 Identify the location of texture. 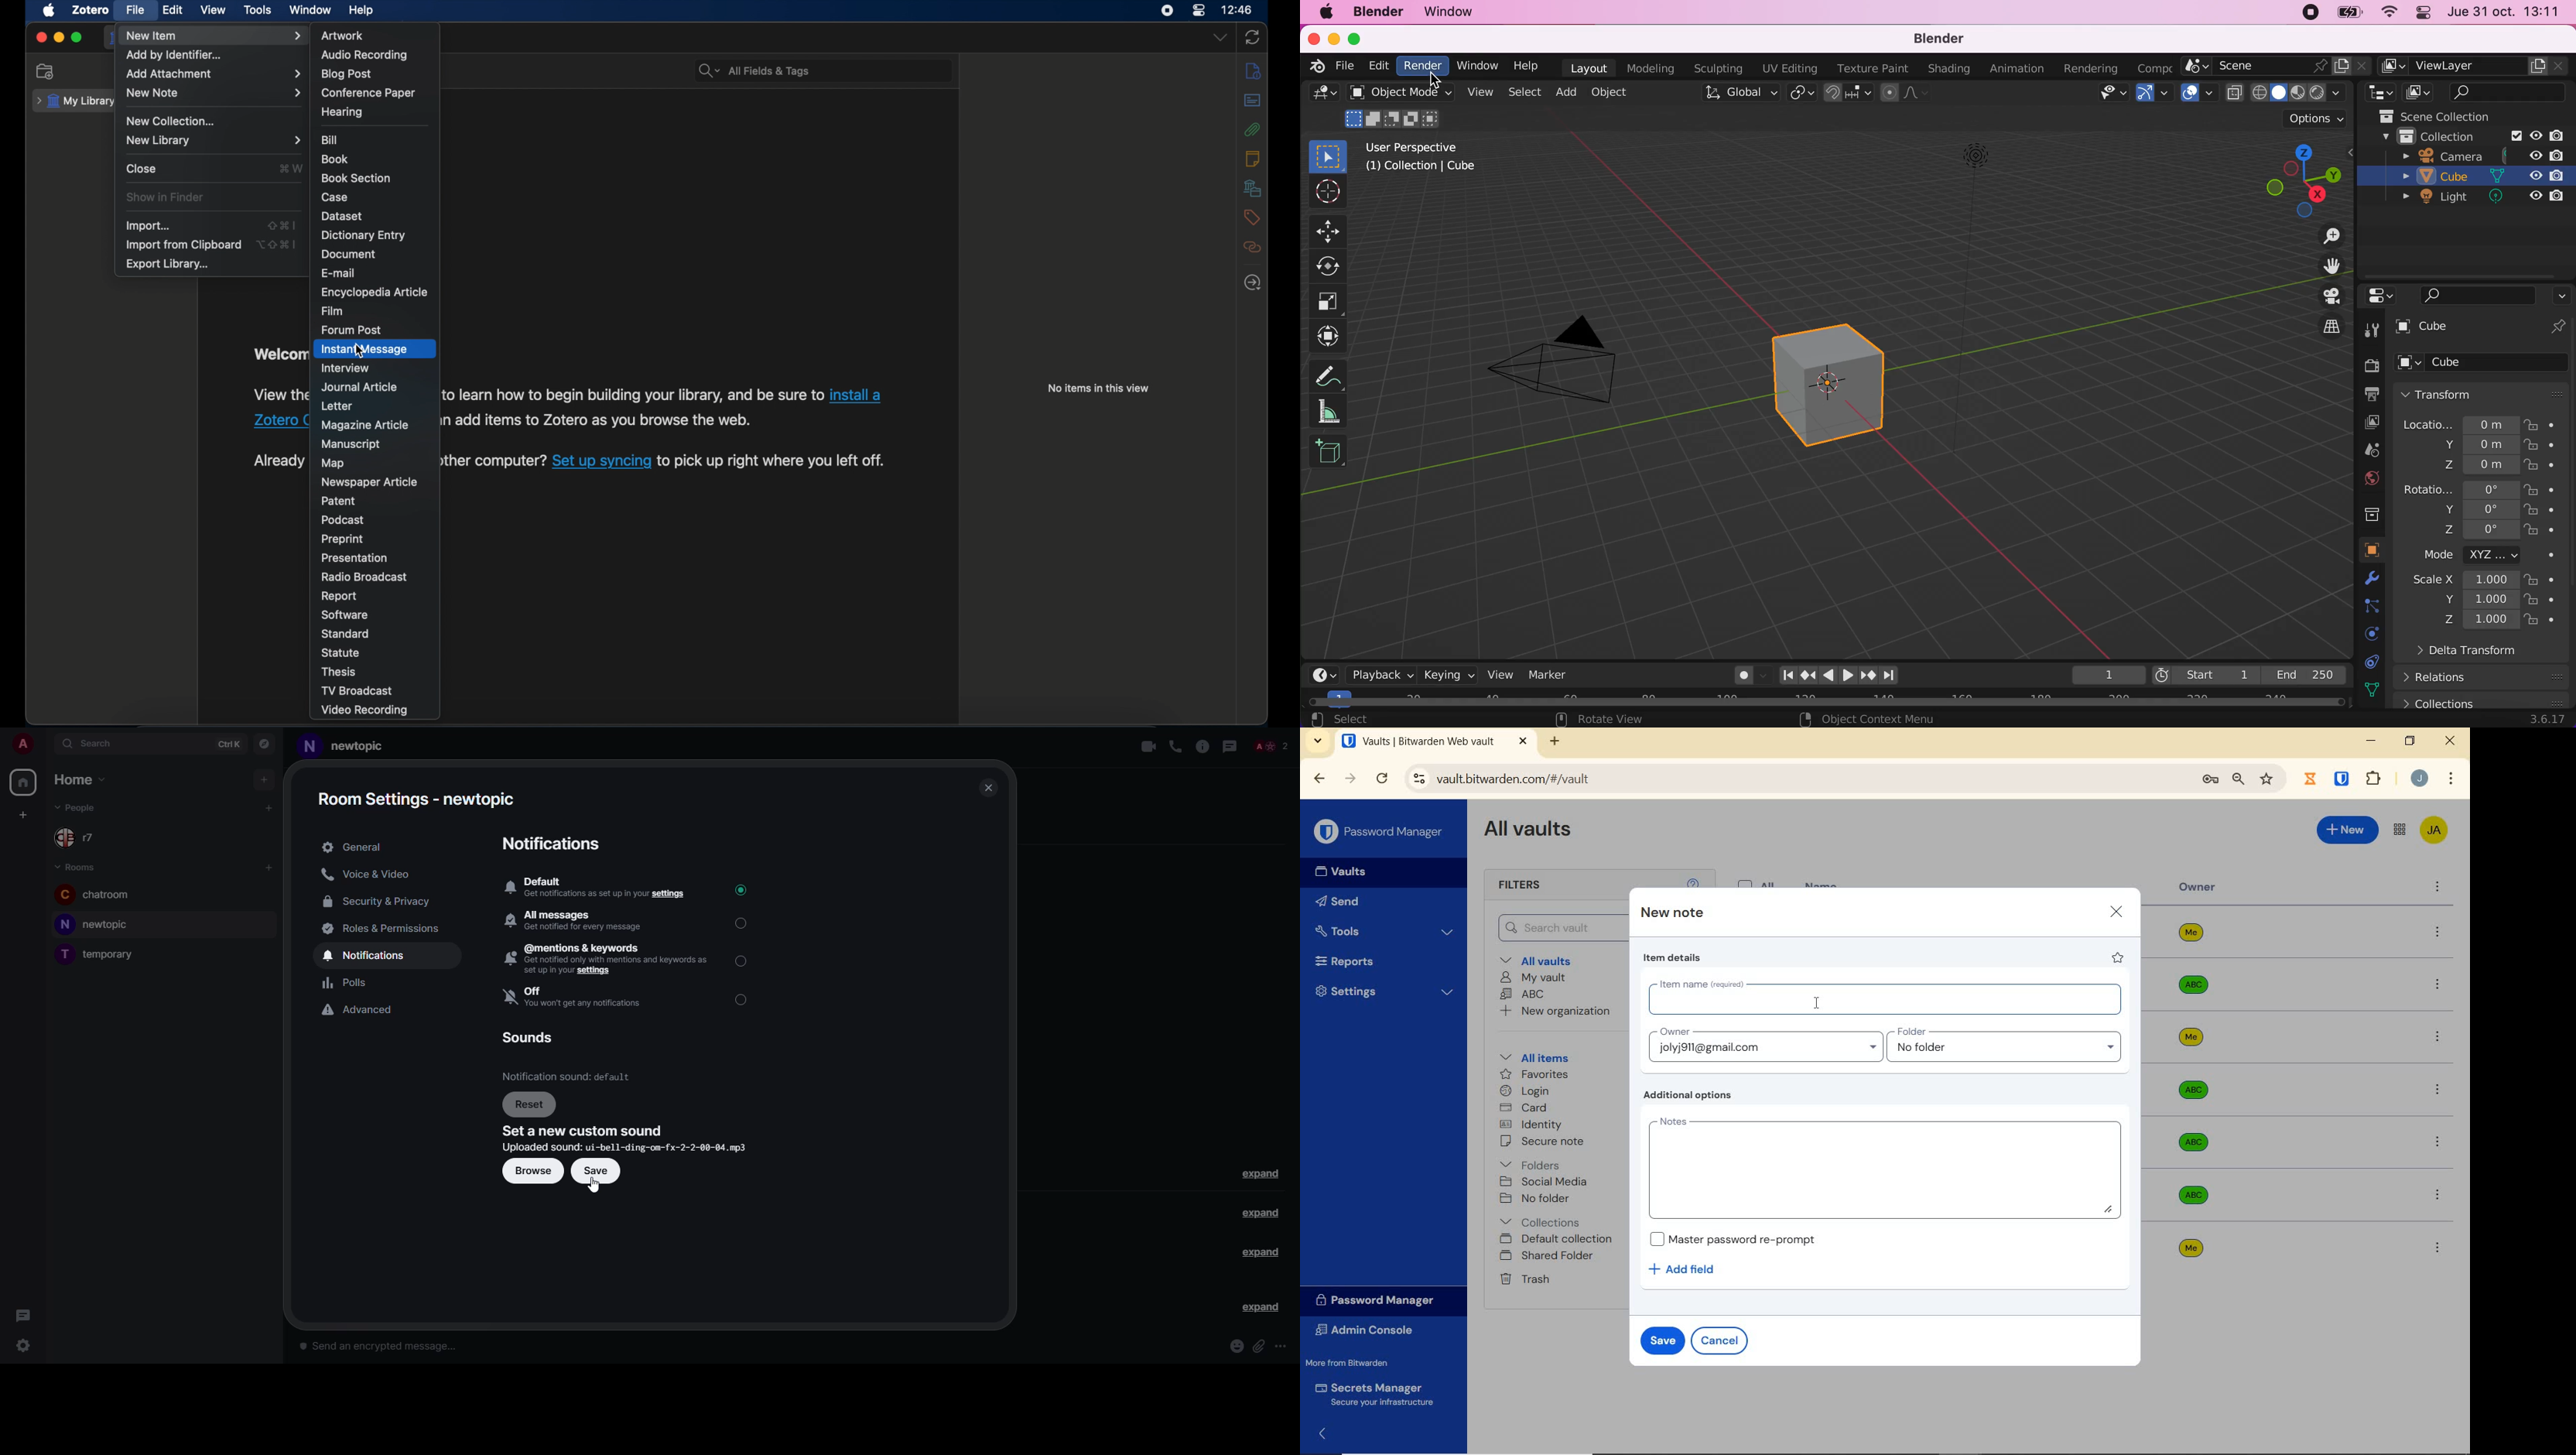
(2377, 690).